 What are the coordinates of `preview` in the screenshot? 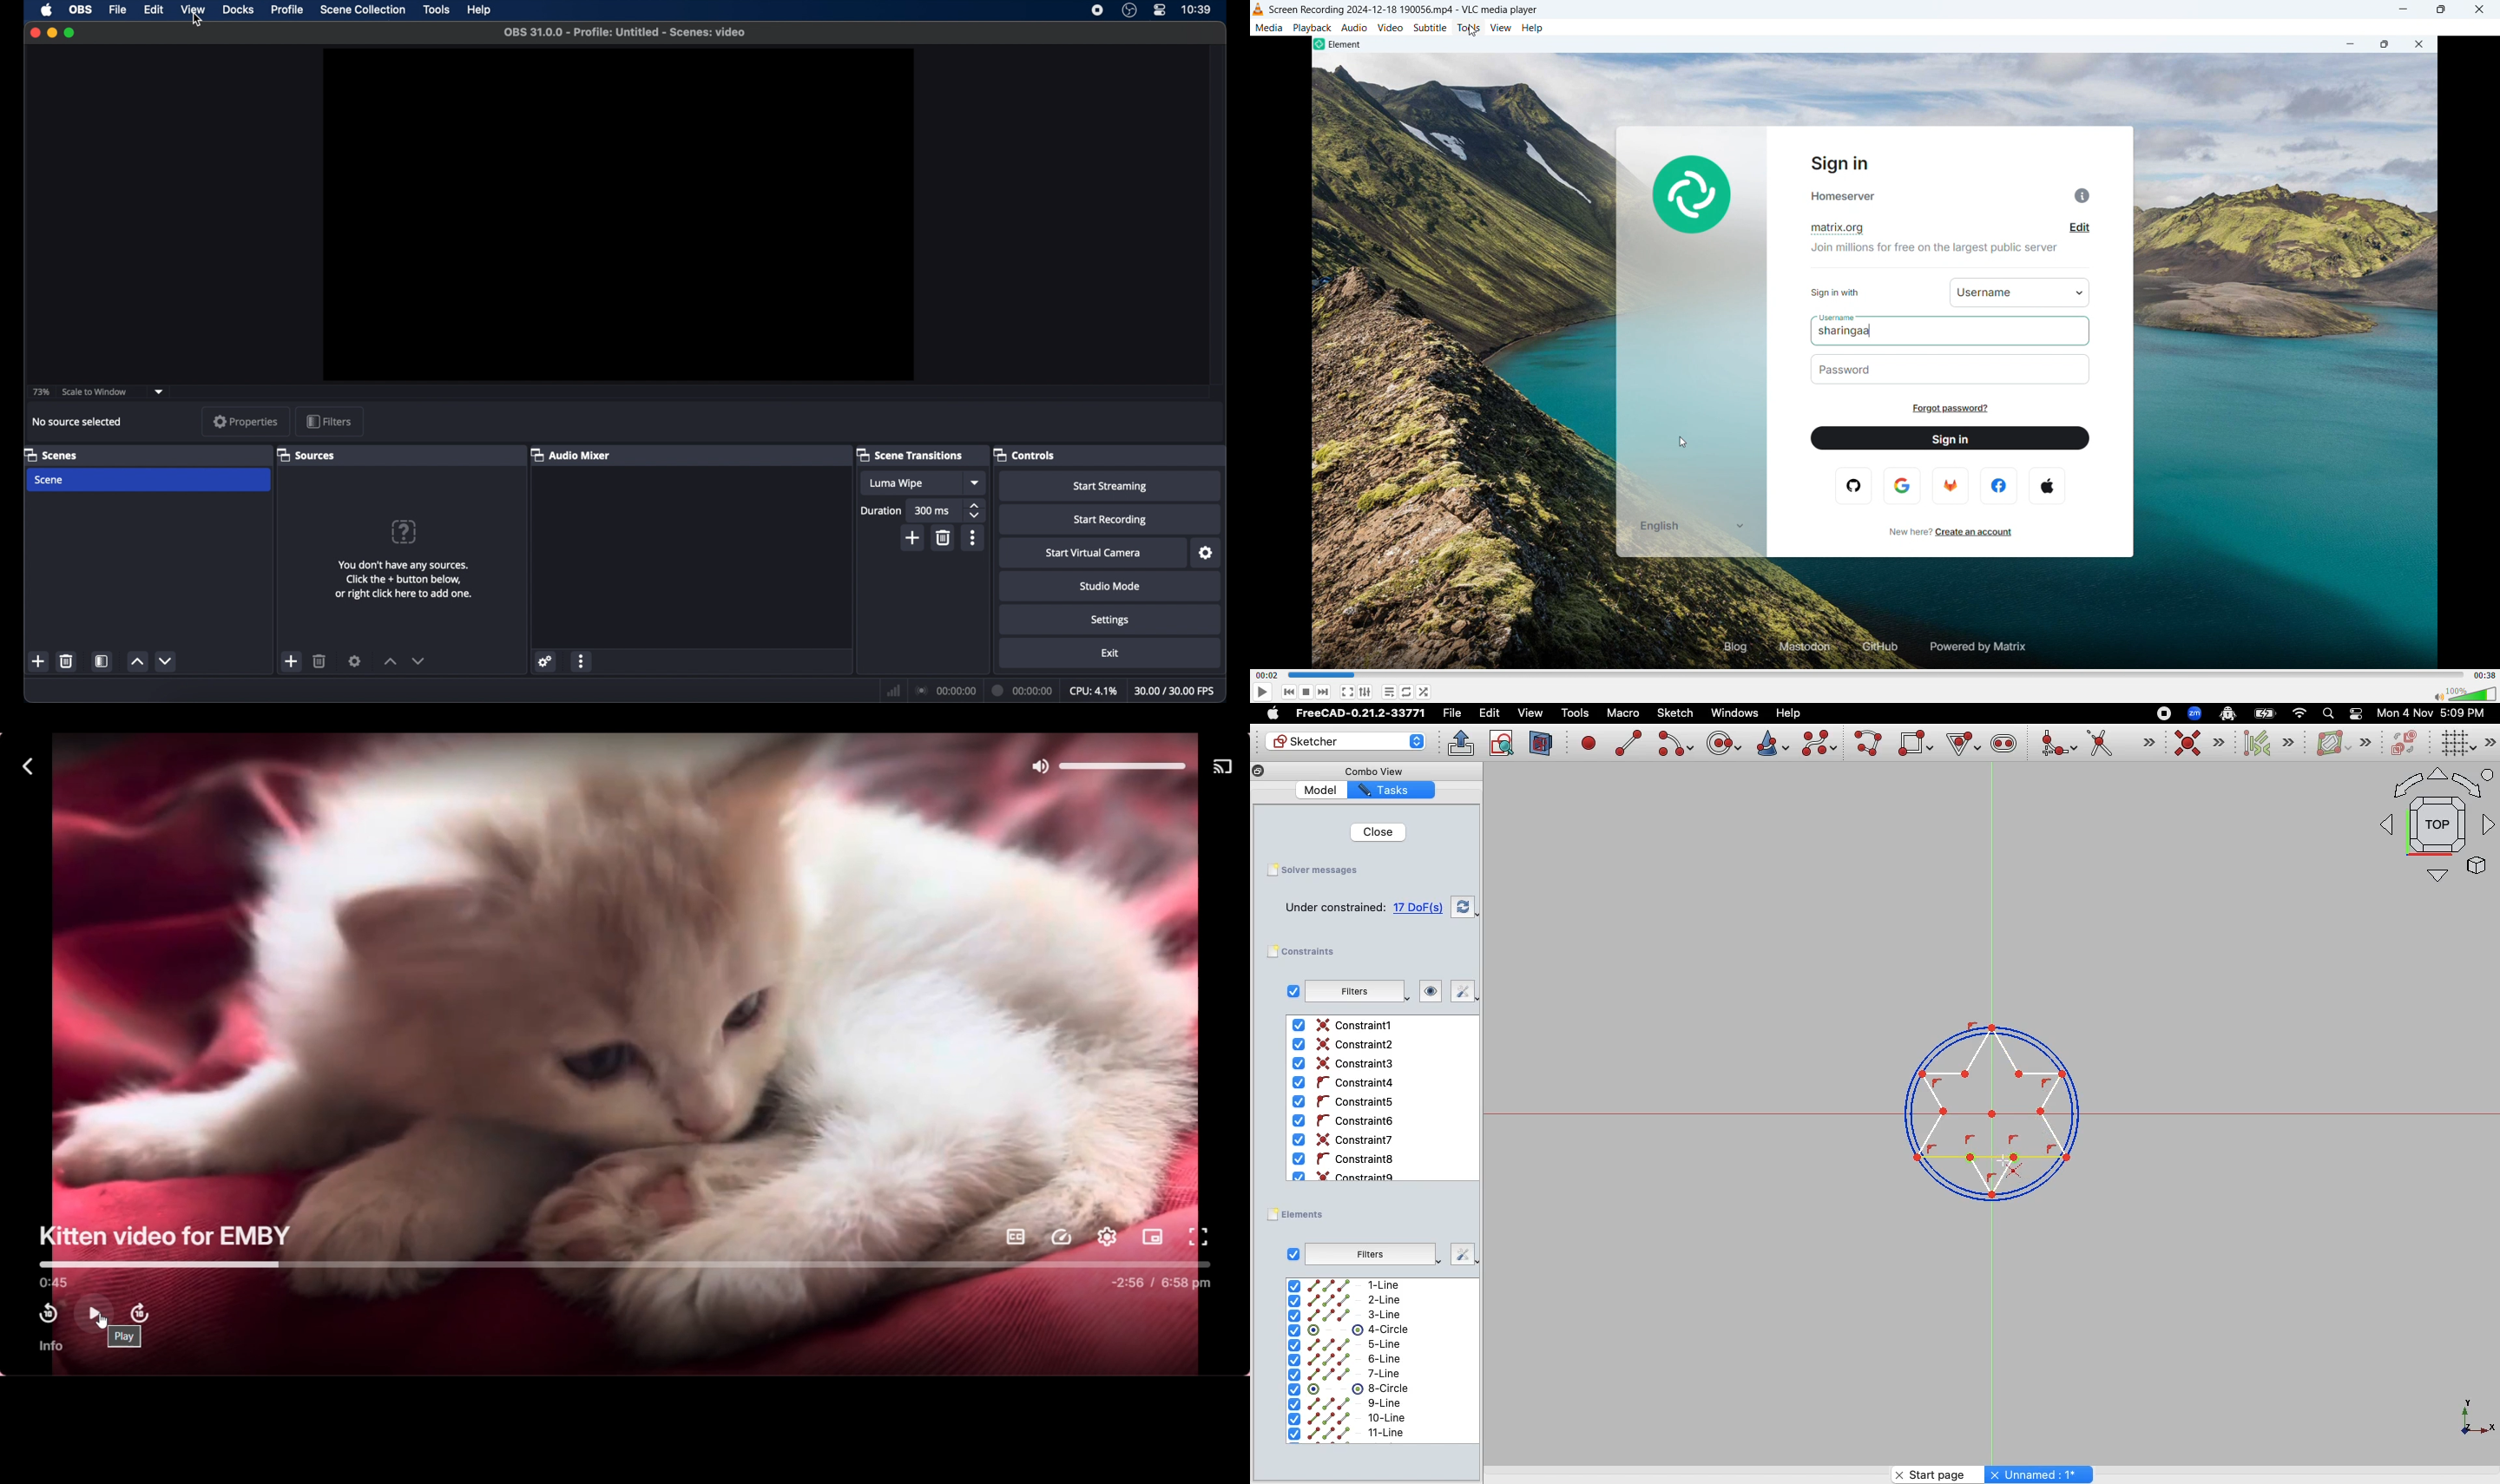 It's located at (618, 215).